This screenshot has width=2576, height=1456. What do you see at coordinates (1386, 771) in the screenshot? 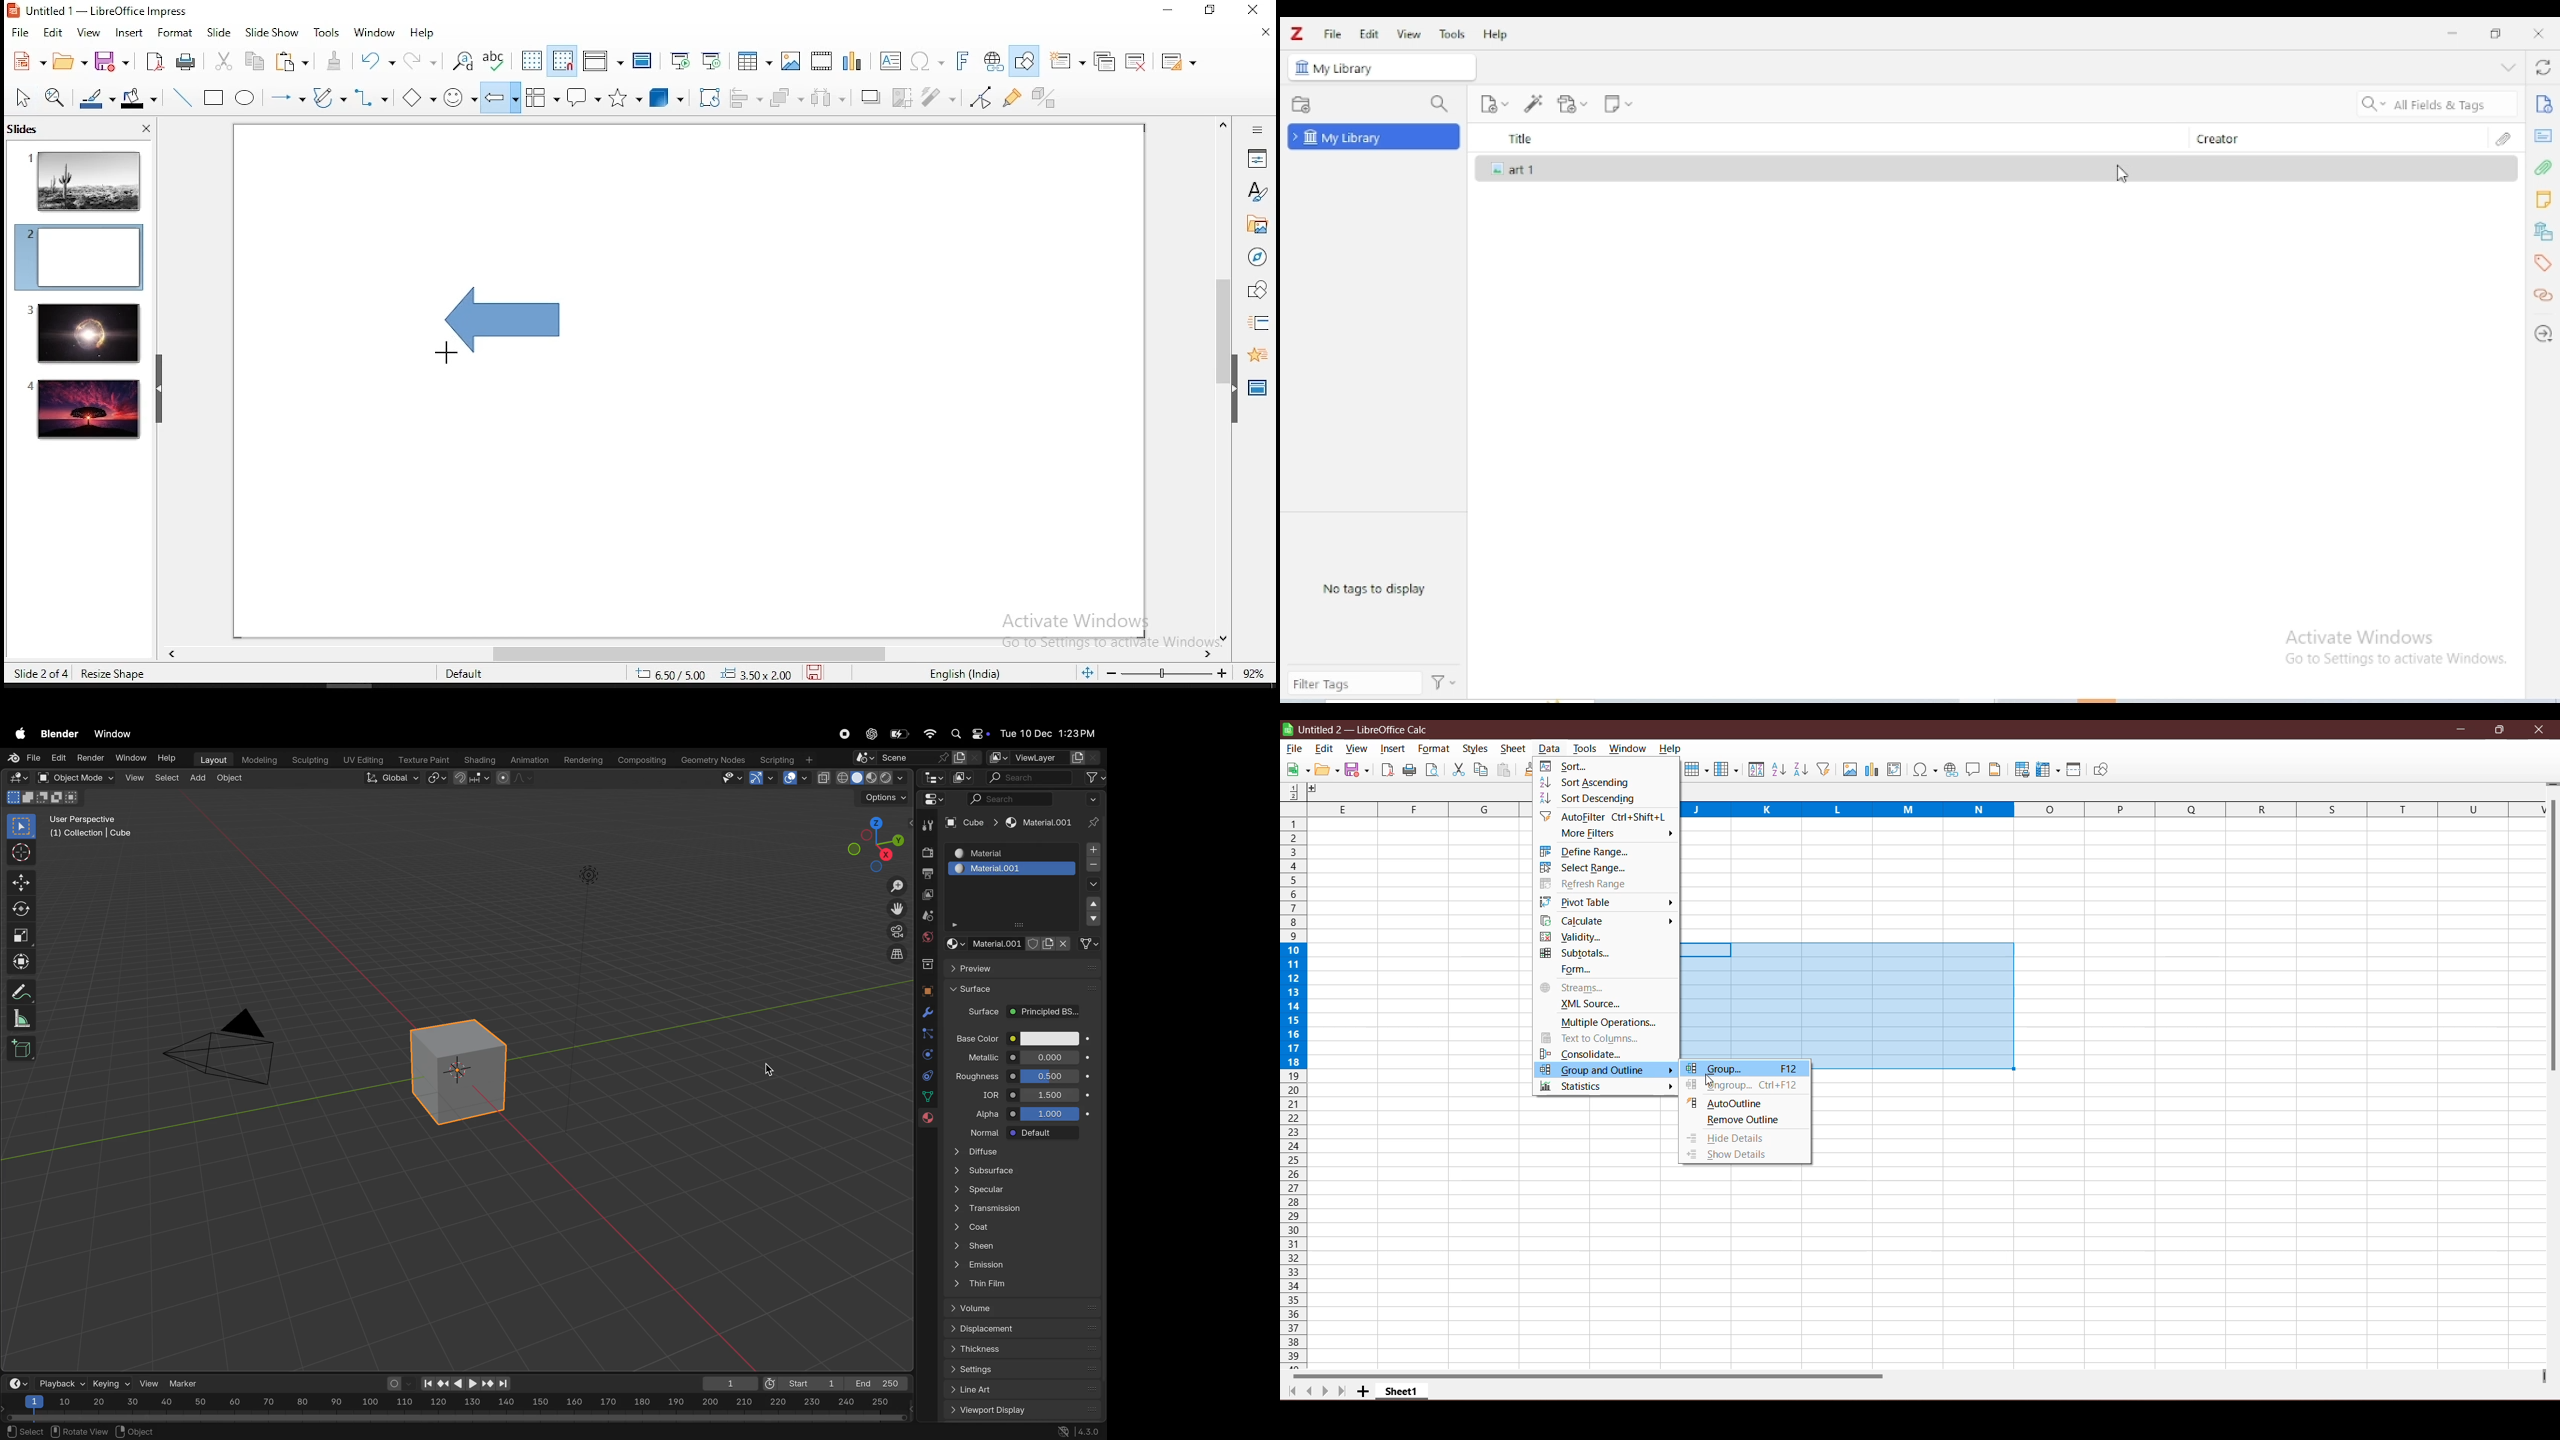
I see `Export directly as PDF` at bounding box center [1386, 771].